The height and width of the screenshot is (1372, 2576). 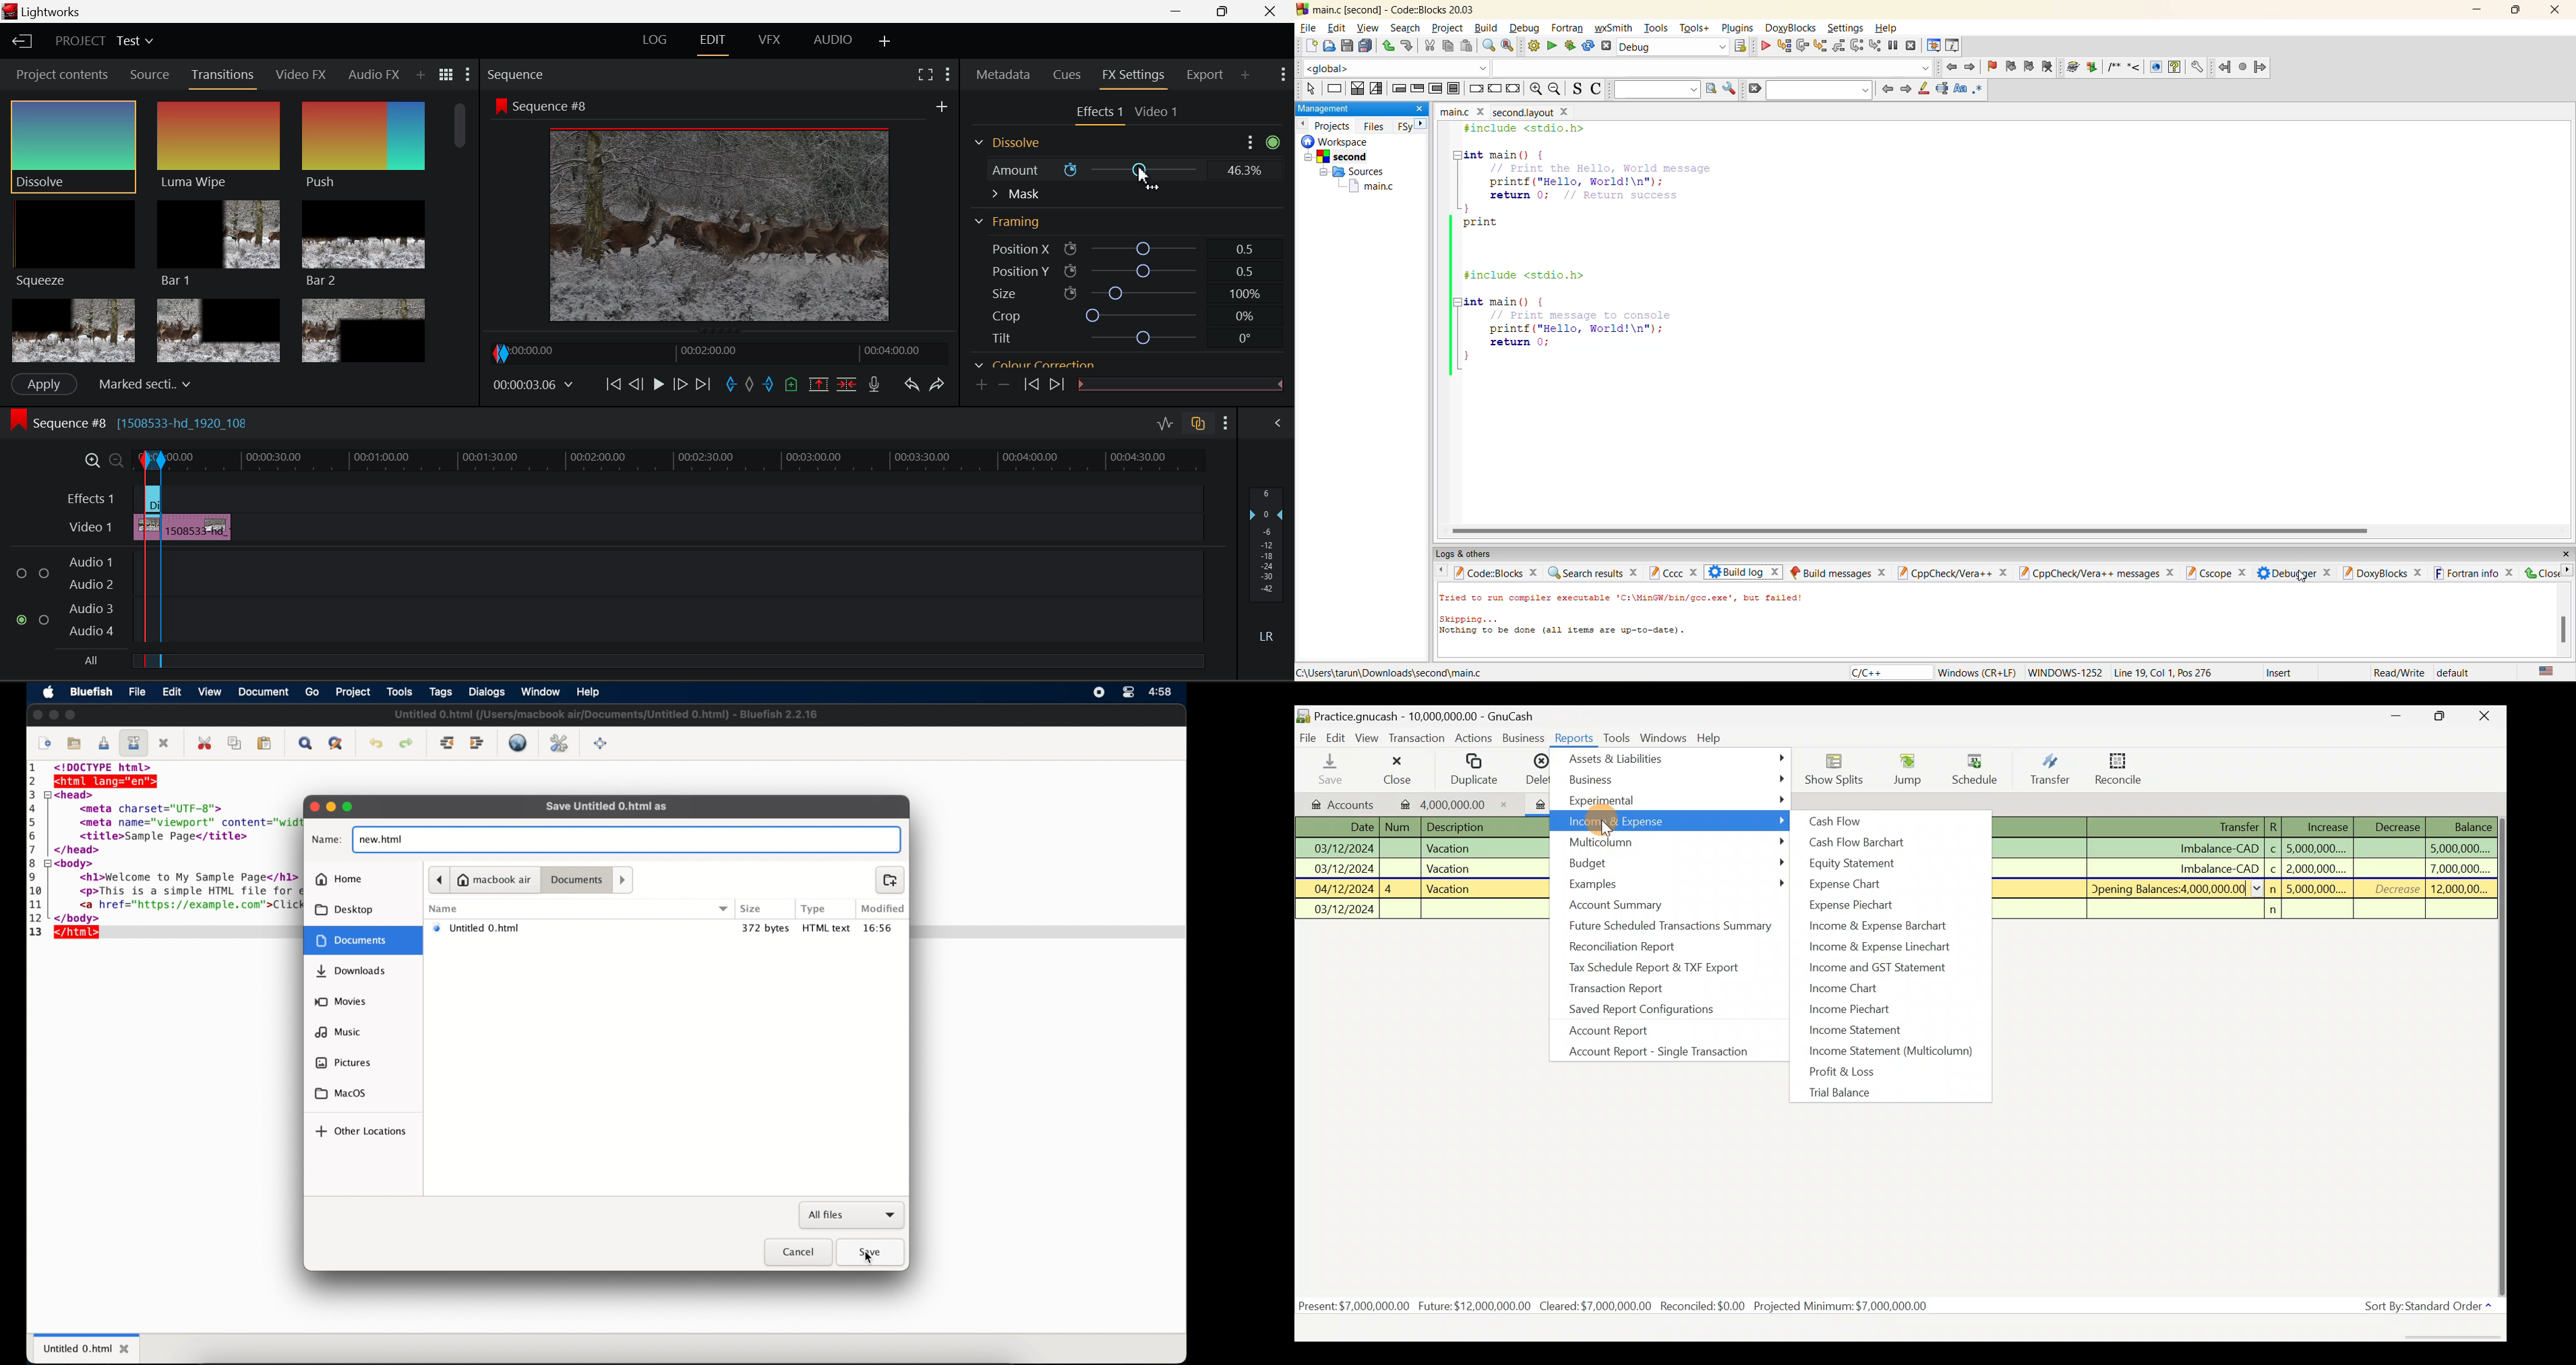 I want to click on Audio Input Checkbox, so click(x=44, y=569).